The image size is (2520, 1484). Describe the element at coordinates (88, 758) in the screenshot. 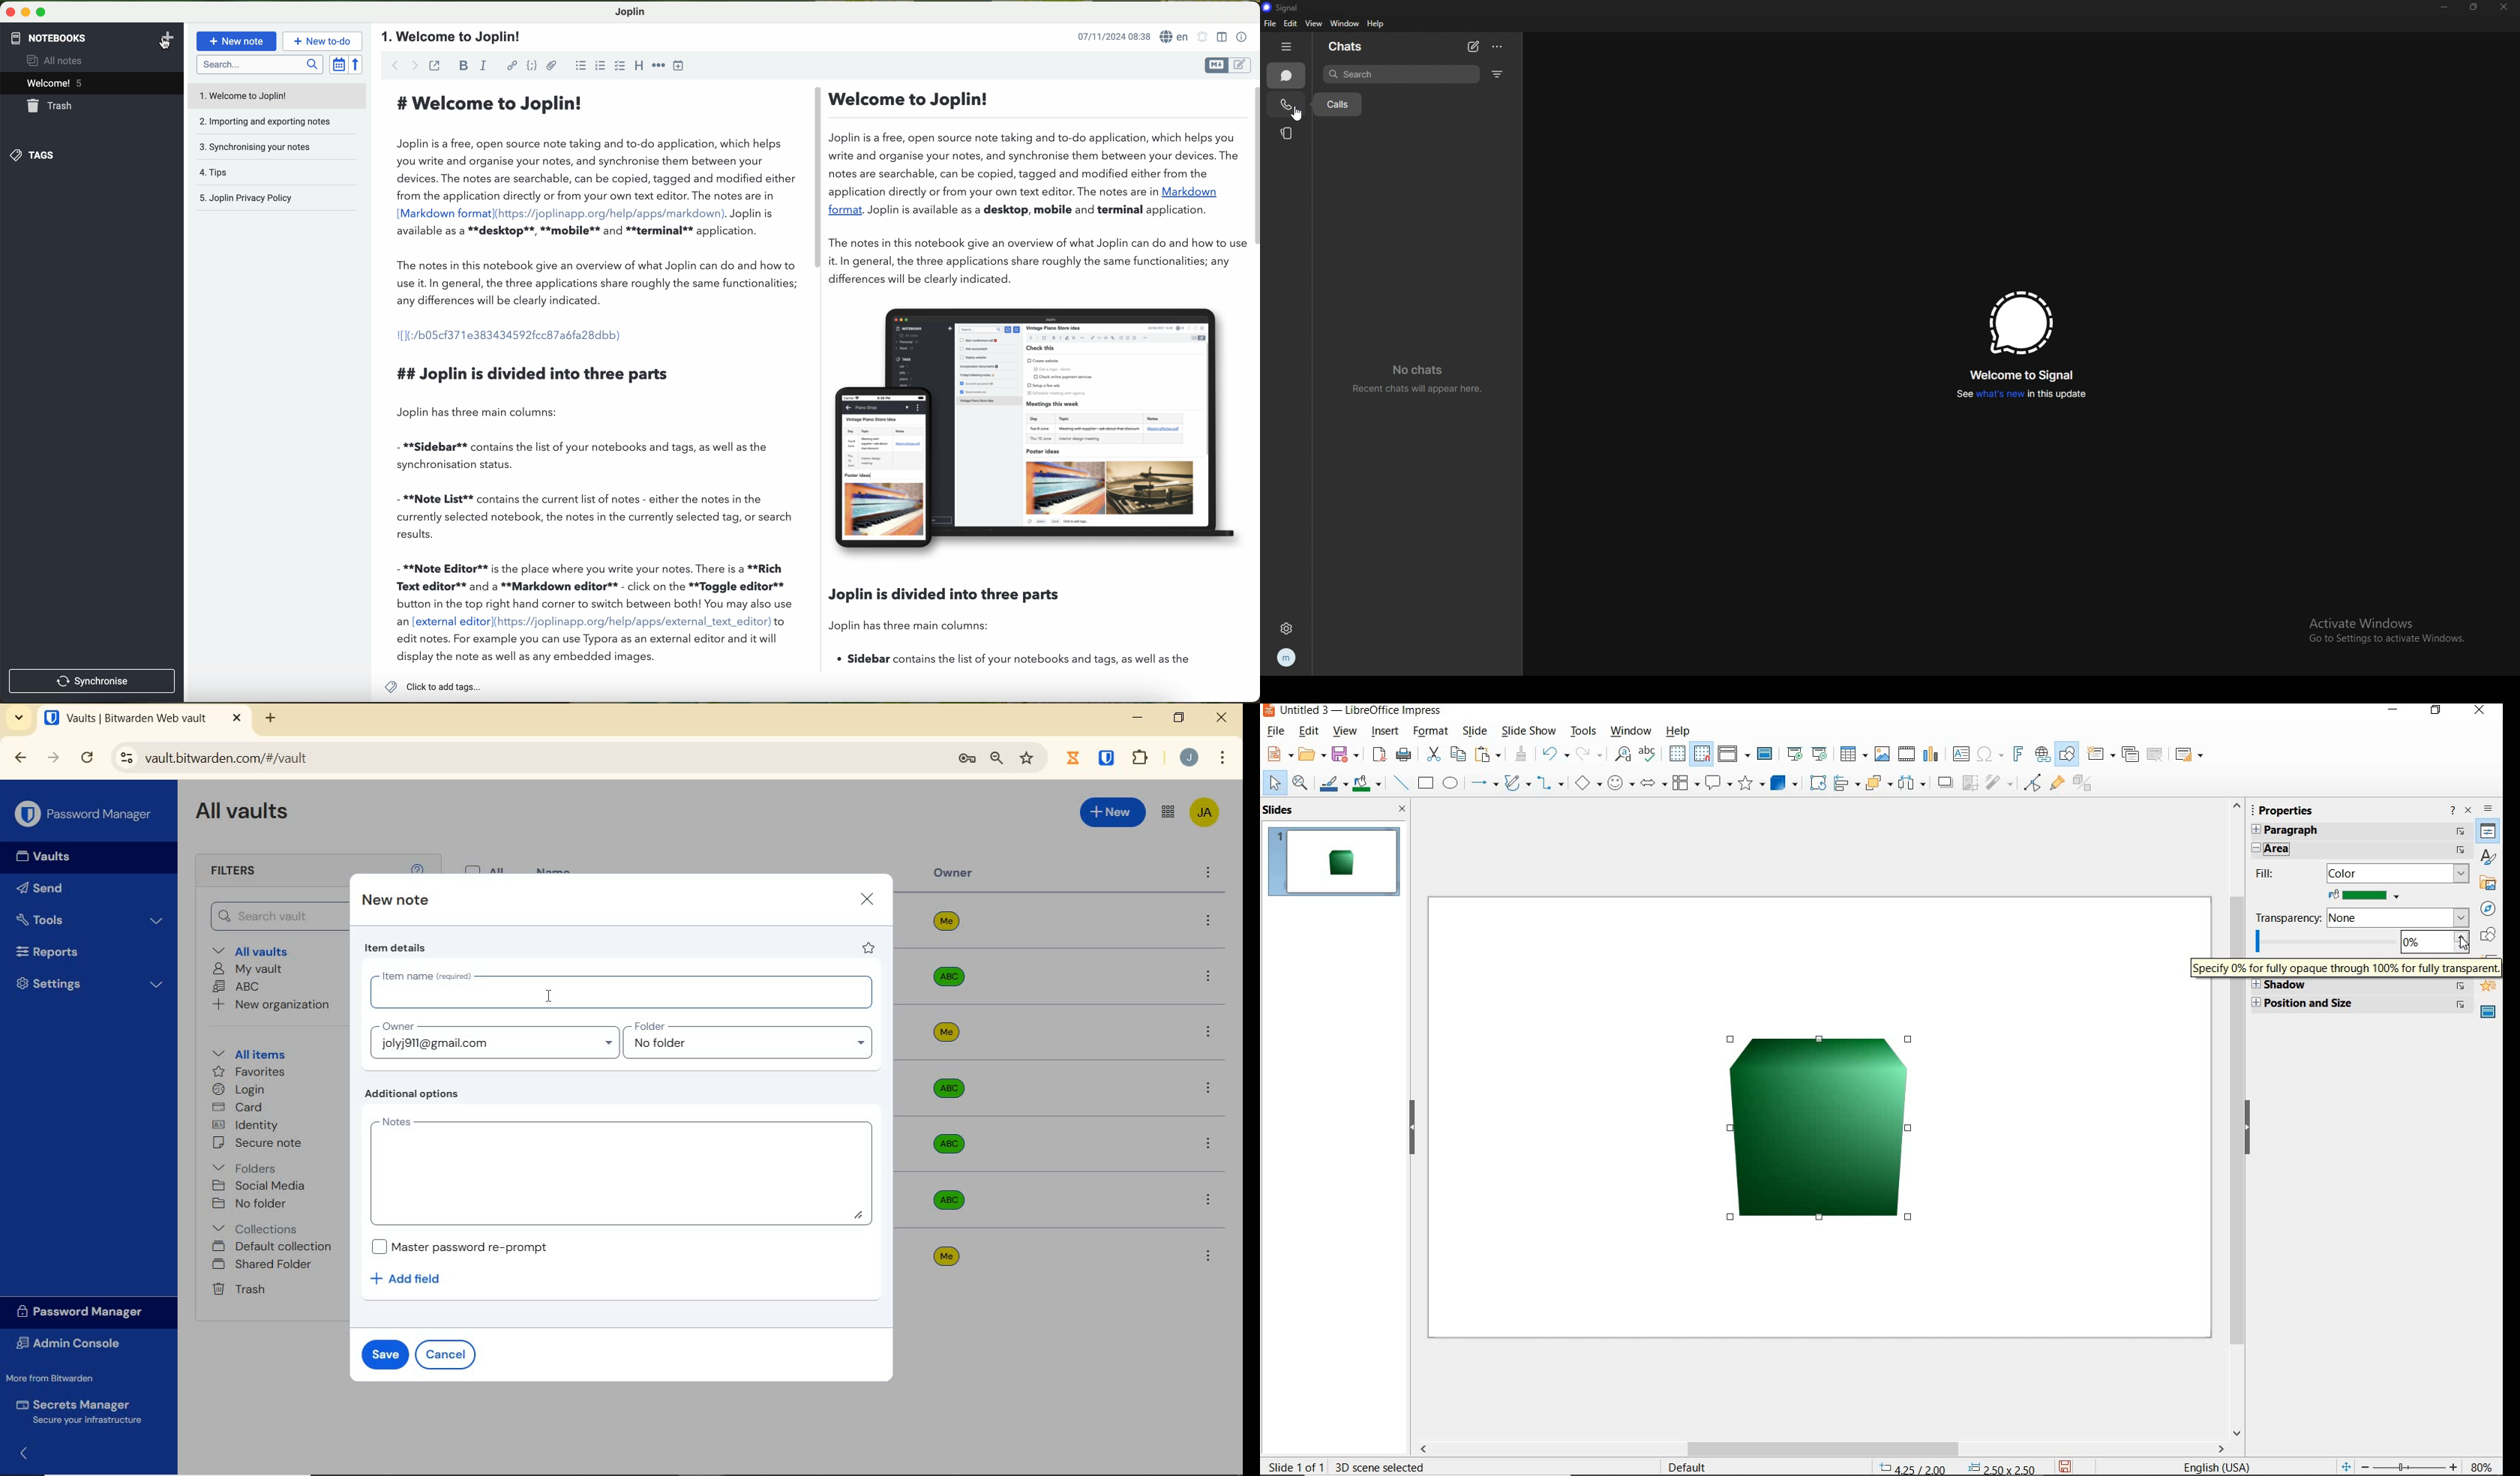

I see `RELOAD` at that location.